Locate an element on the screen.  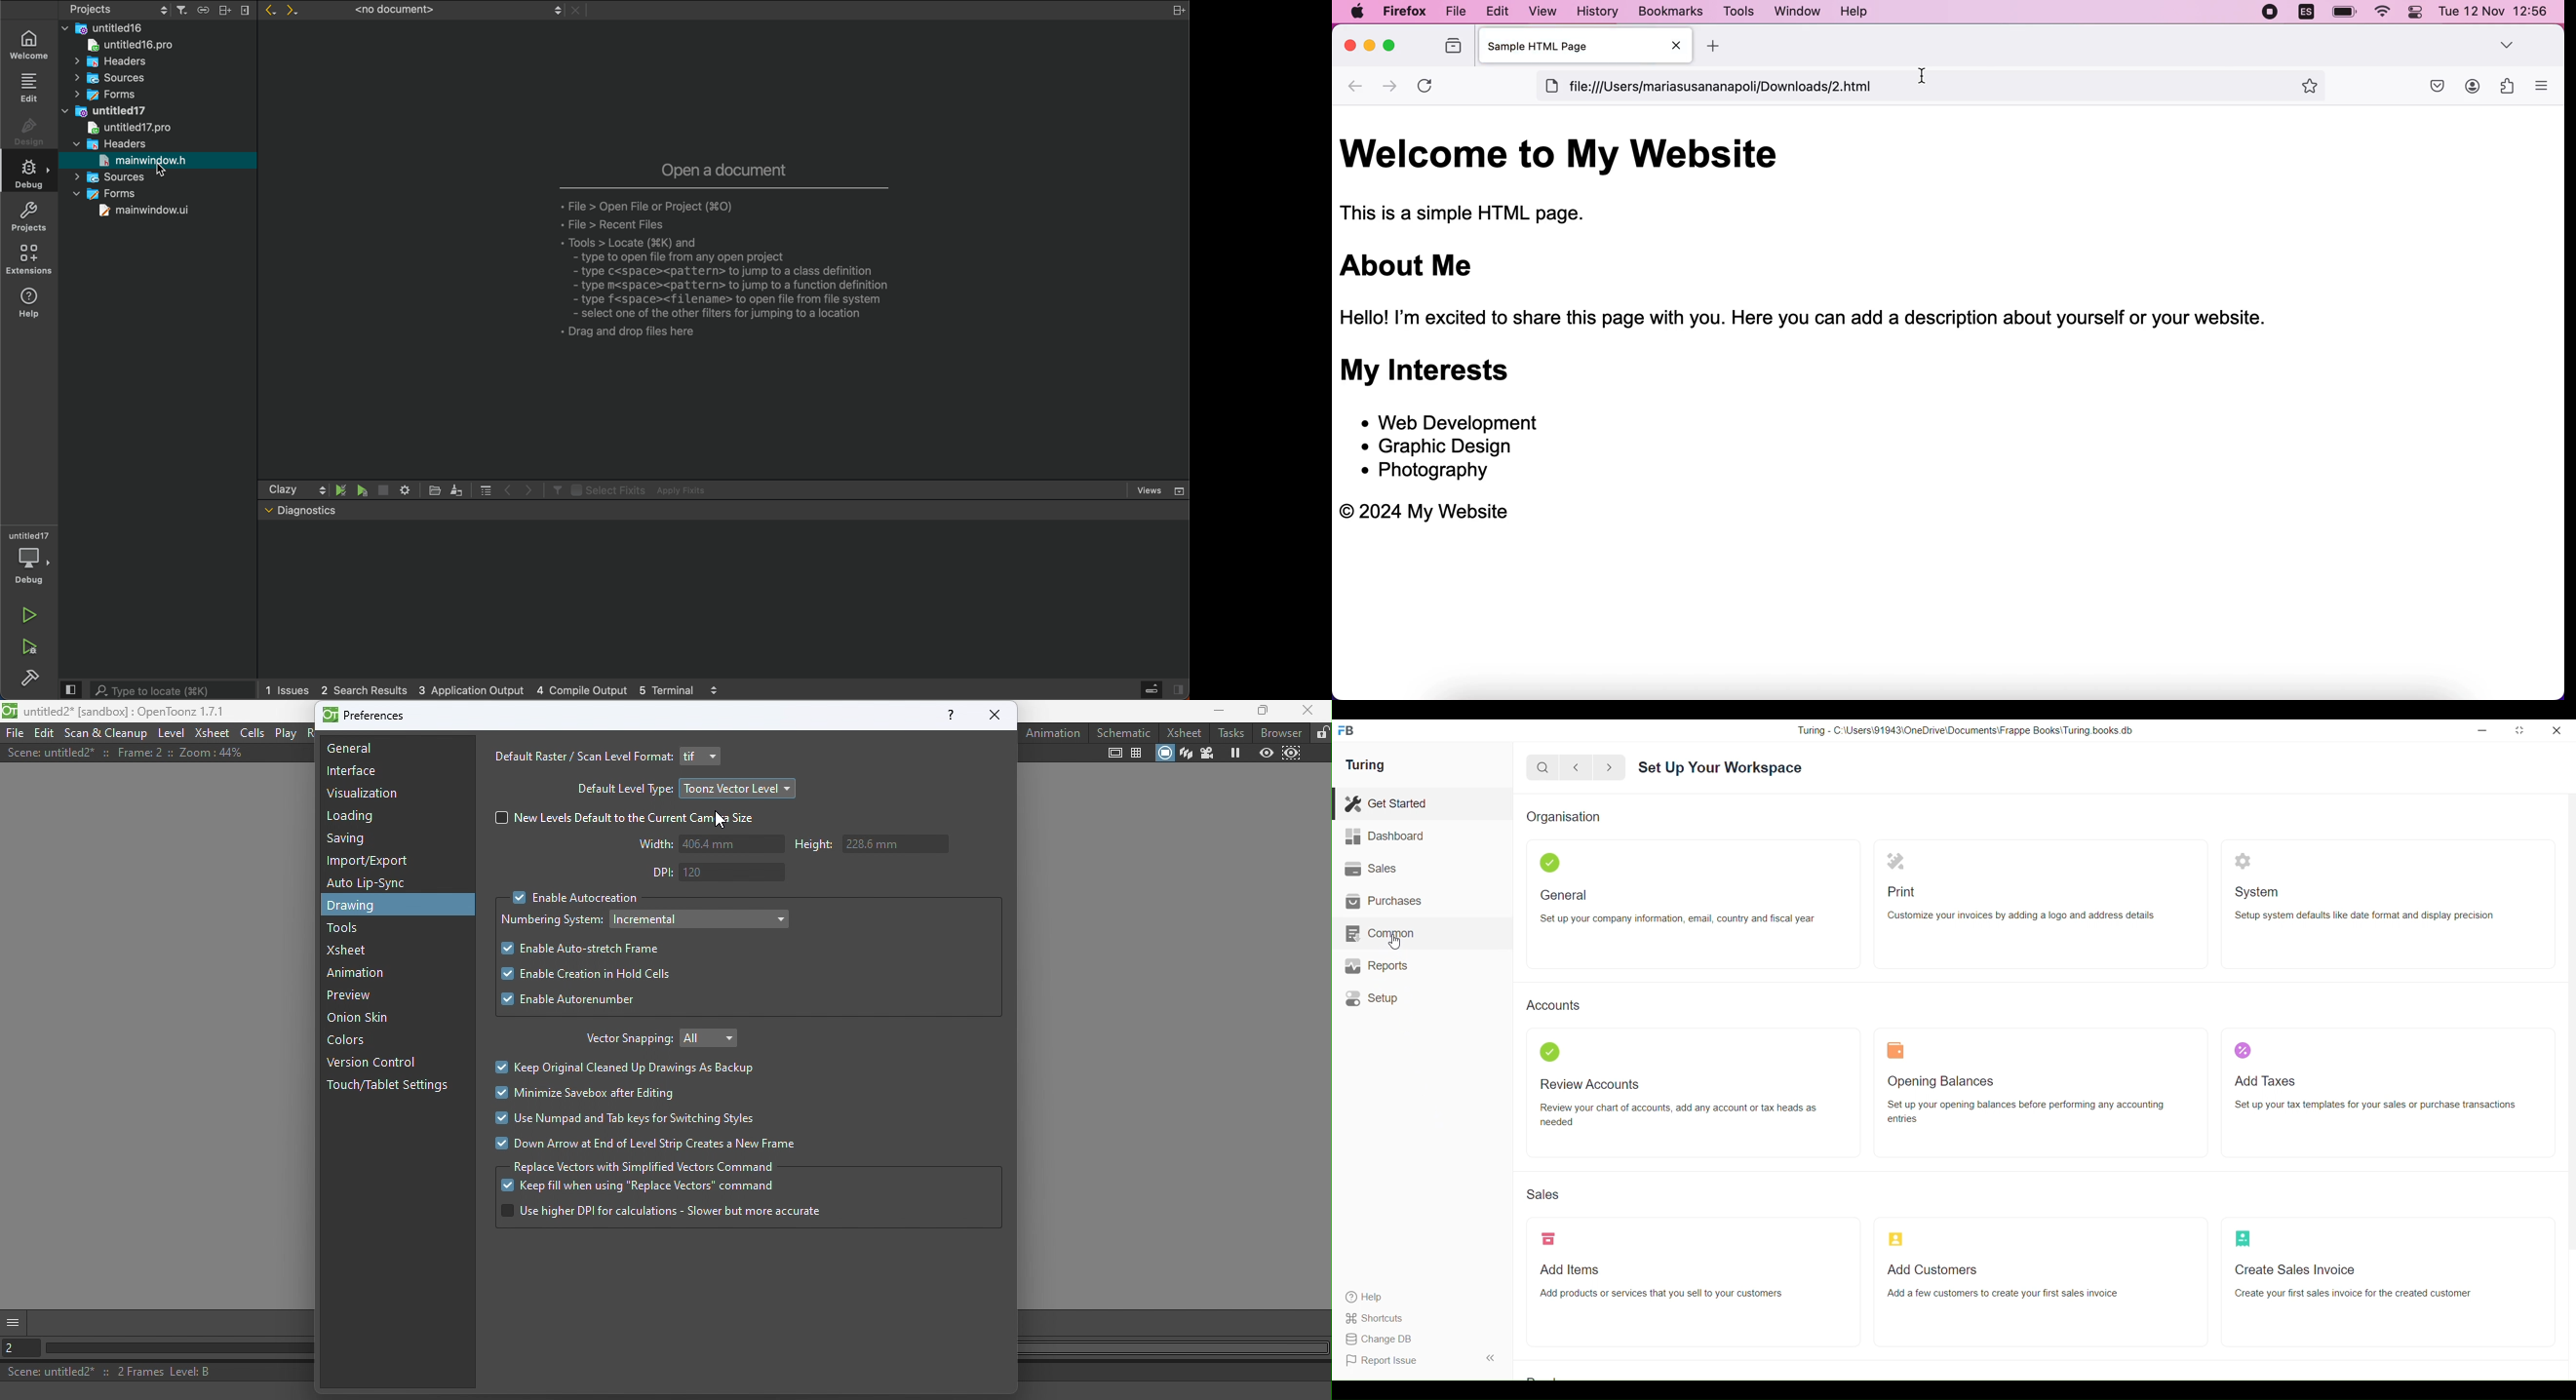
untitled16.pro is located at coordinates (126, 44).